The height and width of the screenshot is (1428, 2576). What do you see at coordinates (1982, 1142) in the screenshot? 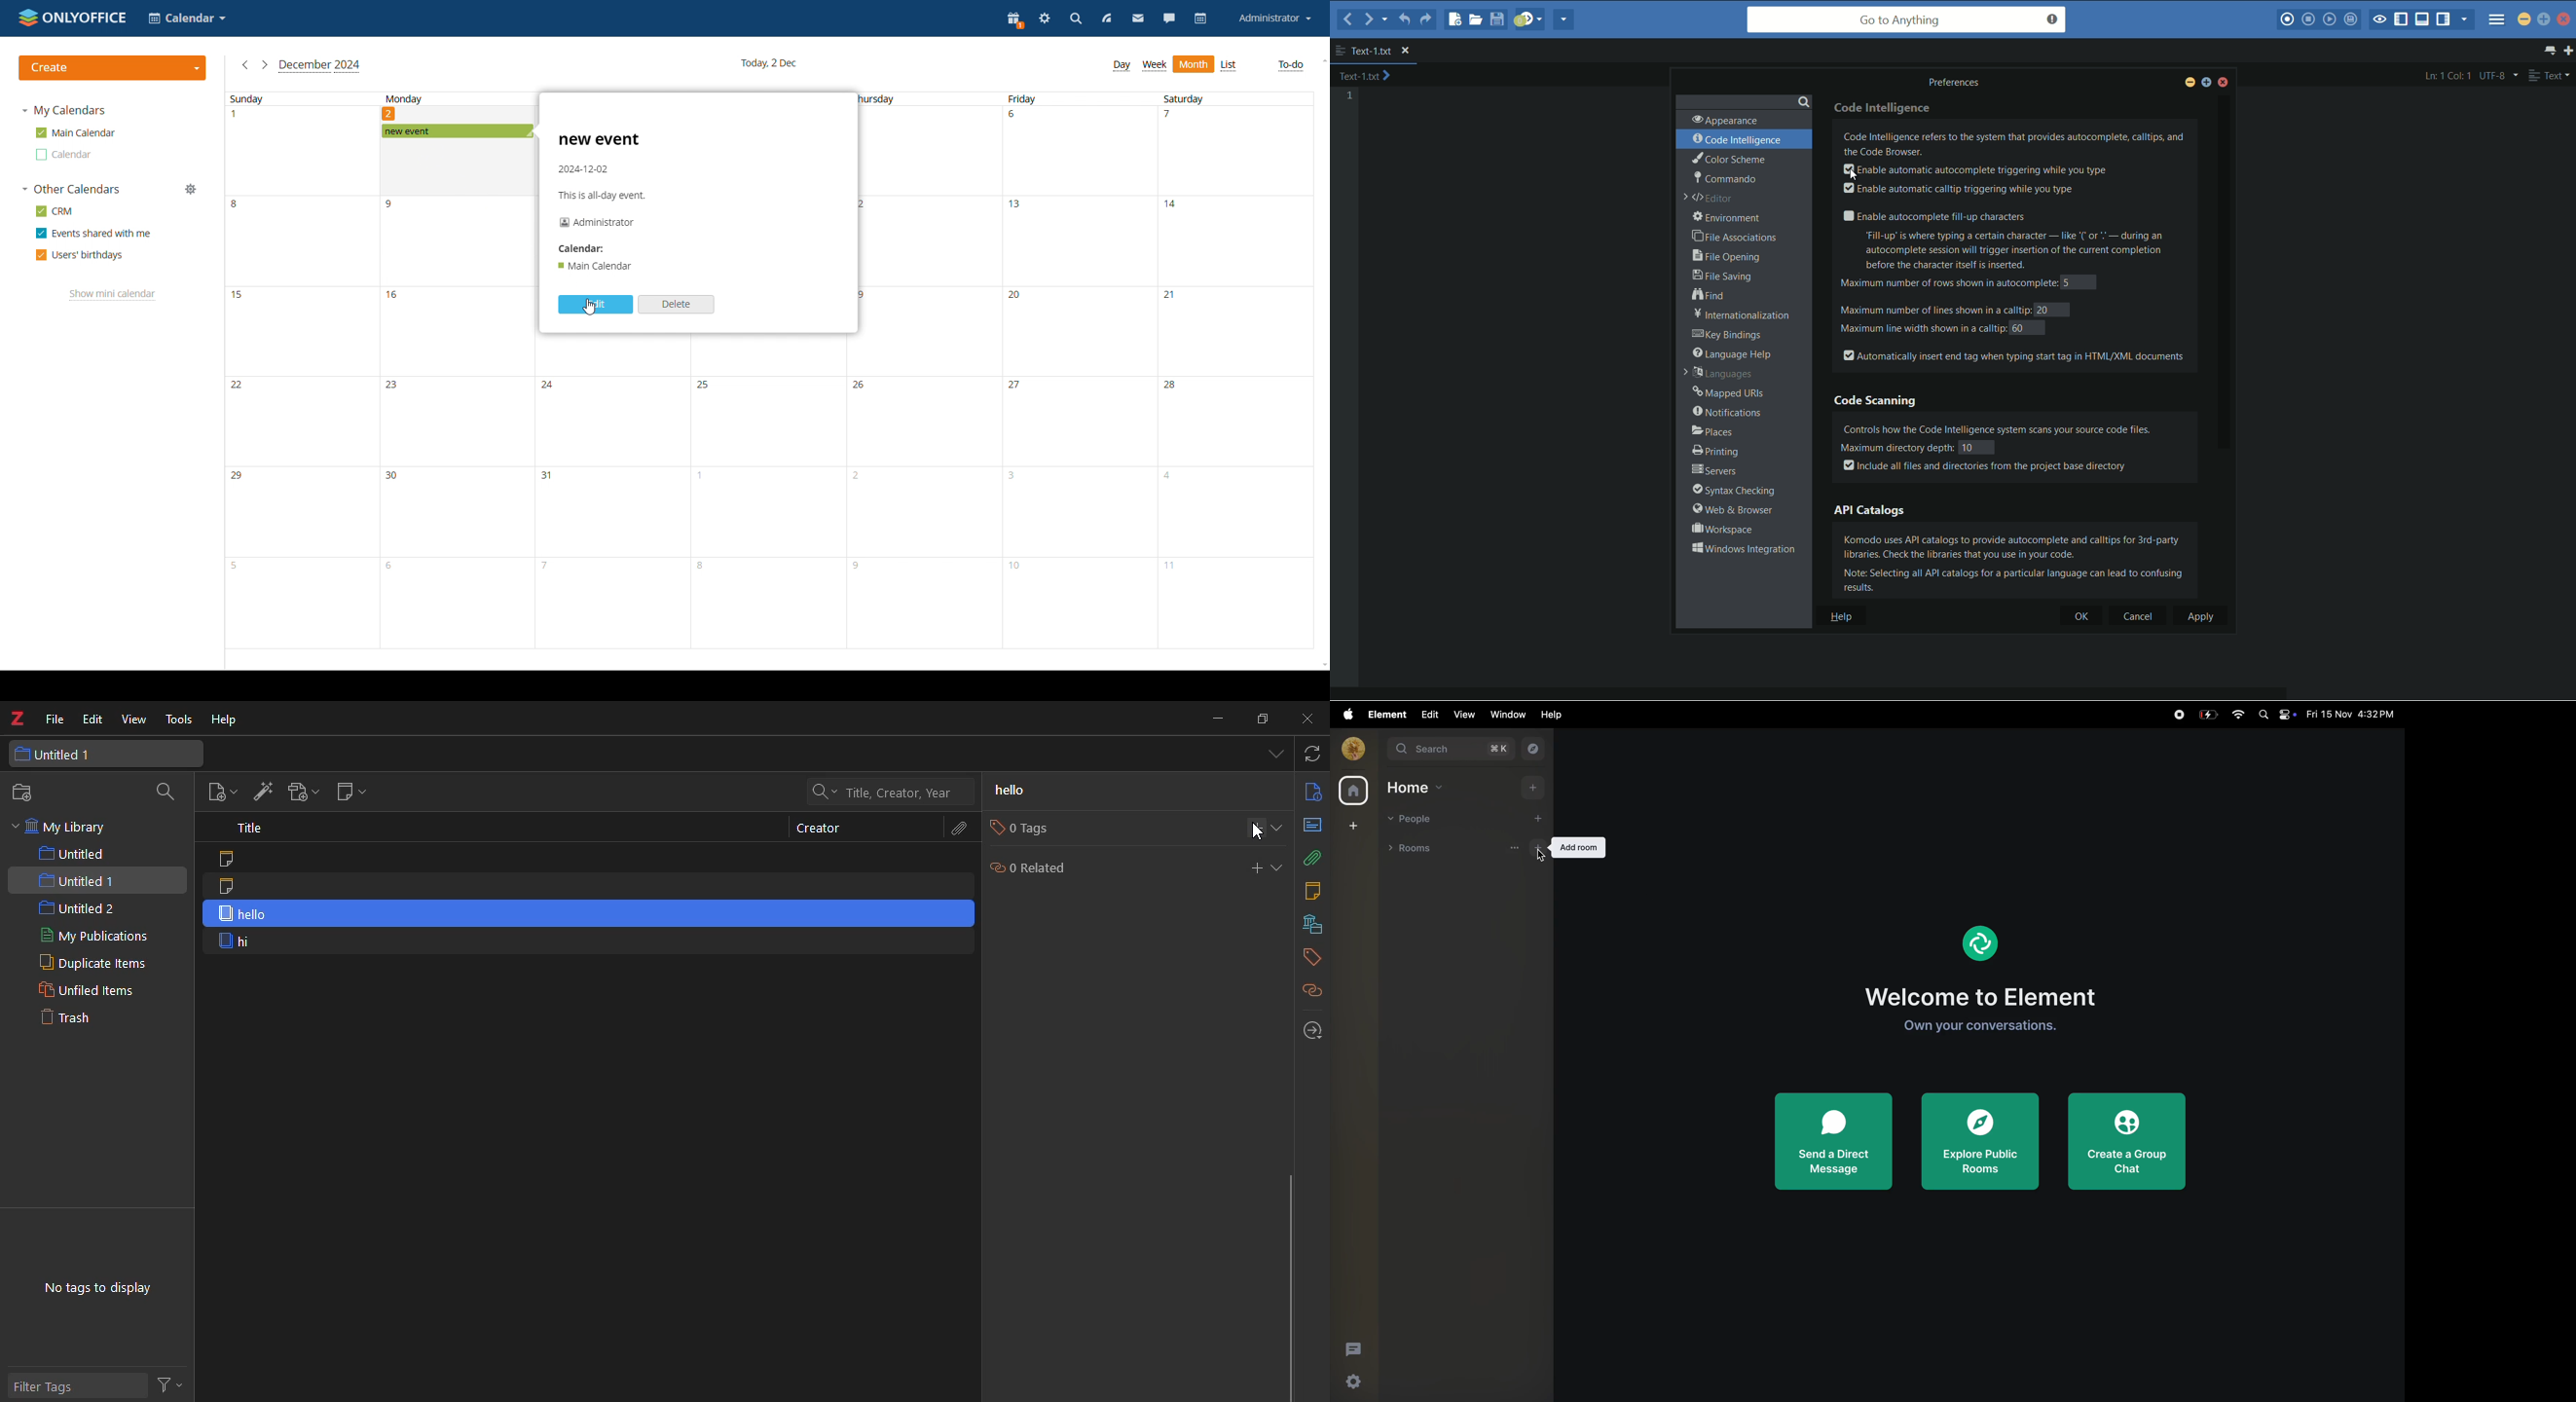
I see `explore public chat rooms` at bounding box center [1982, 1142].